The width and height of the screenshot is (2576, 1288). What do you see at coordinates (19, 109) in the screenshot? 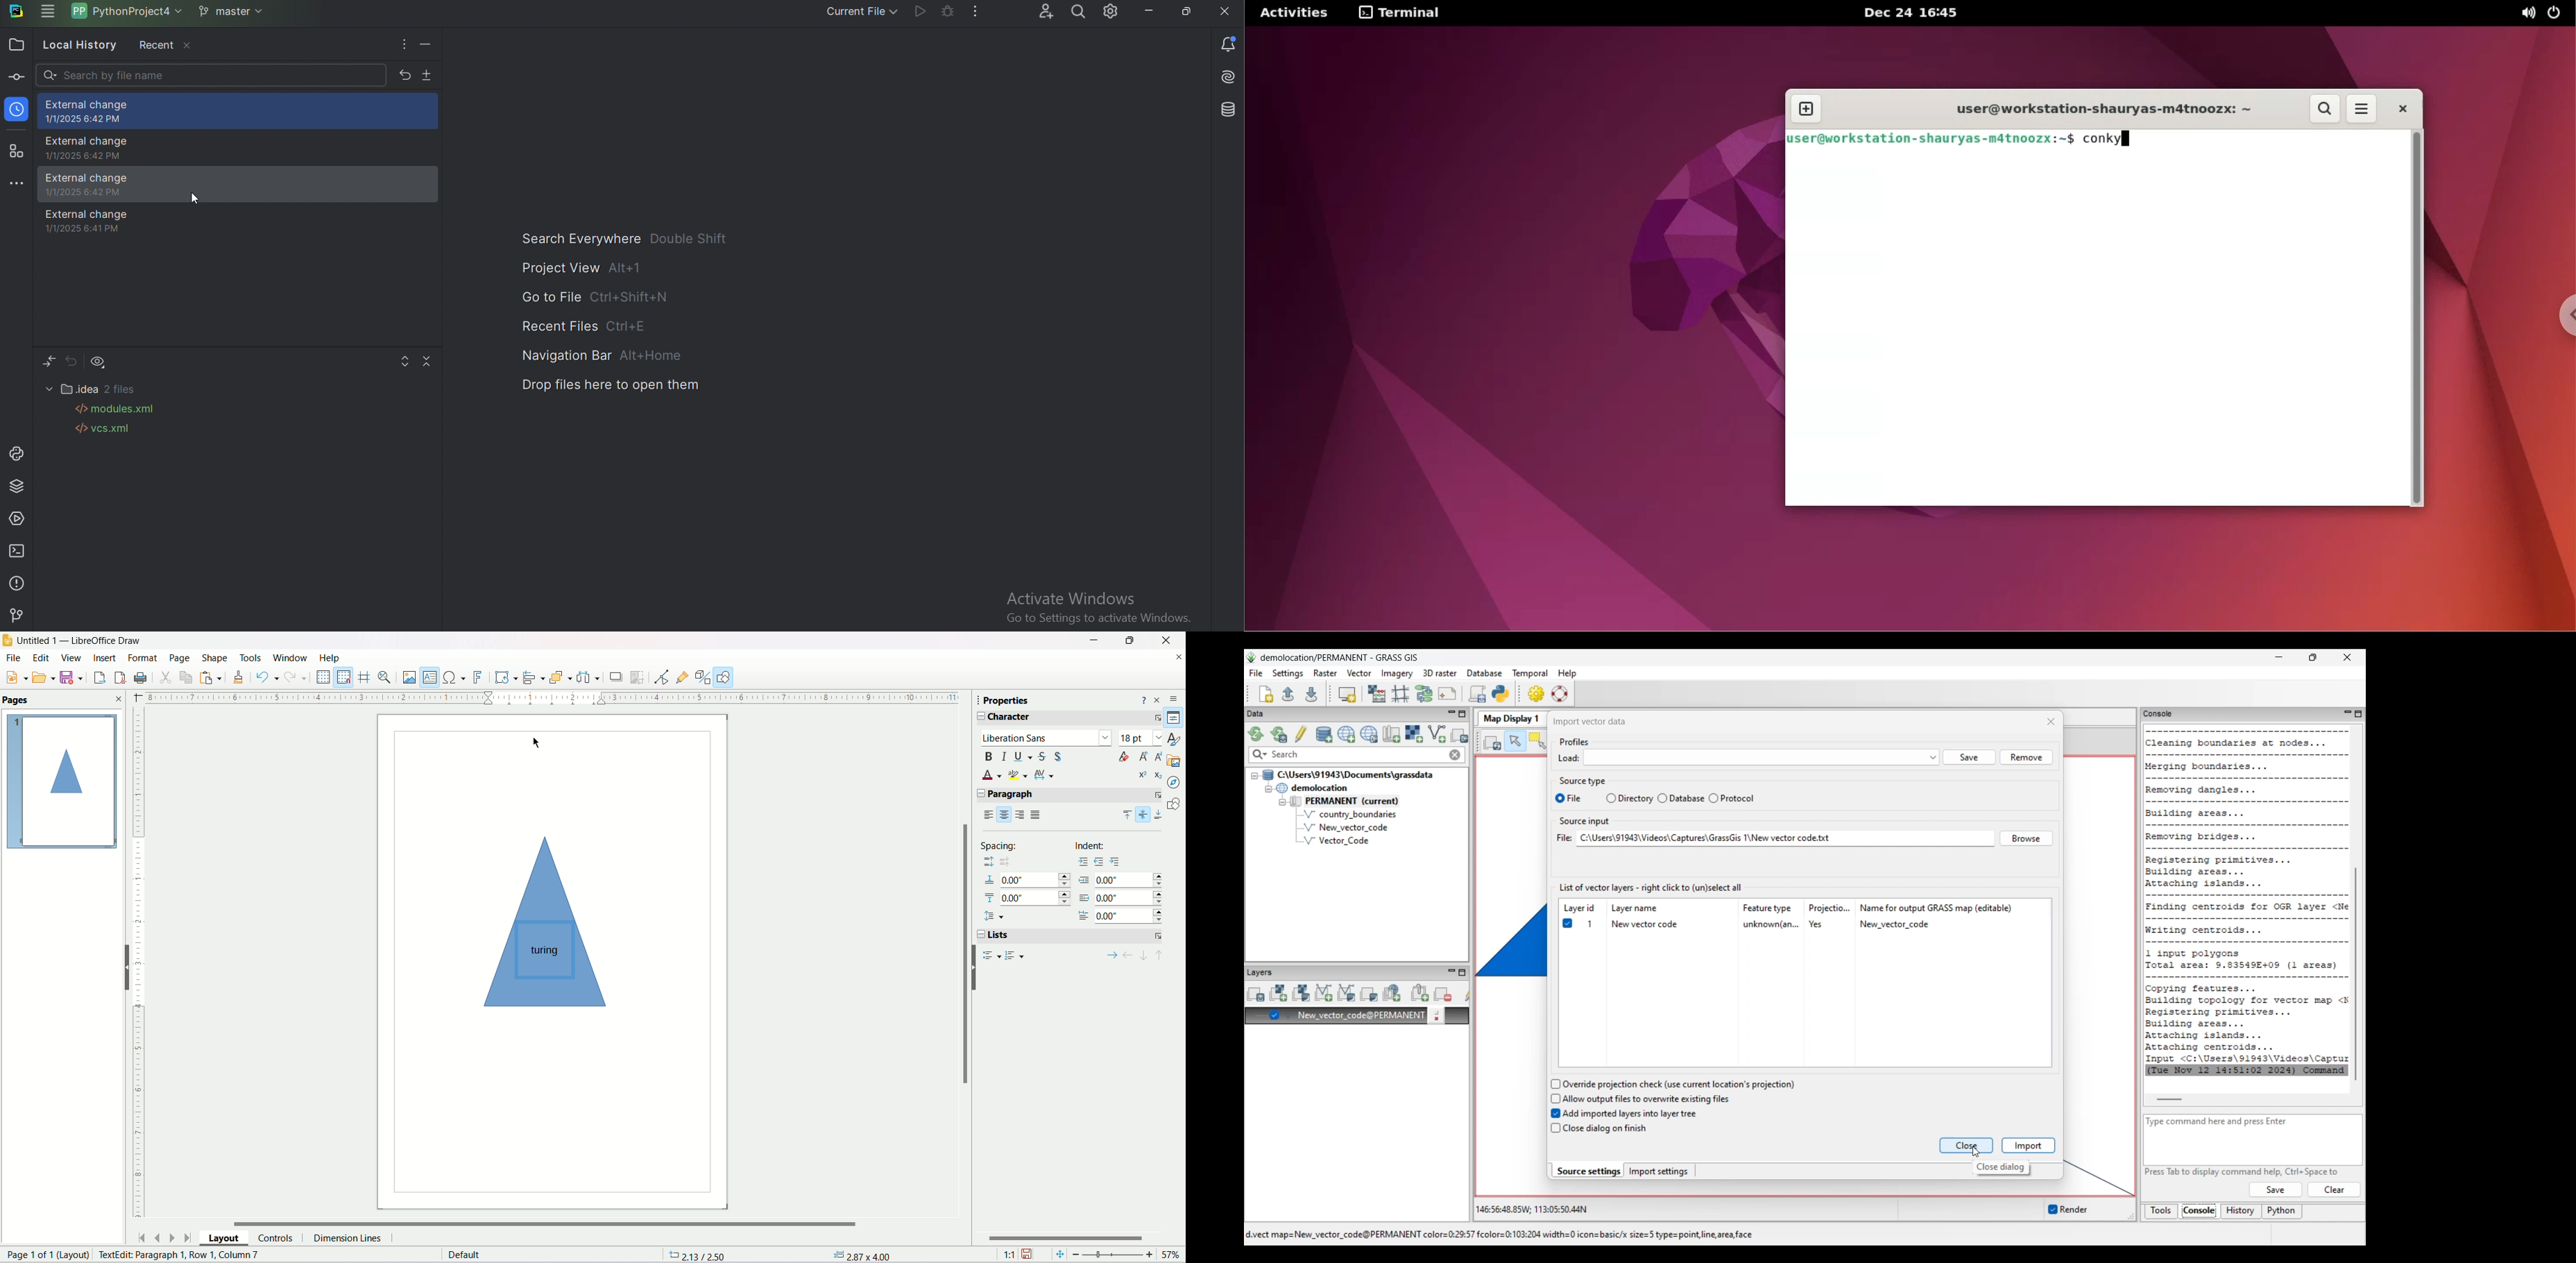
I see `Local history` at bounding box center [19, 109].